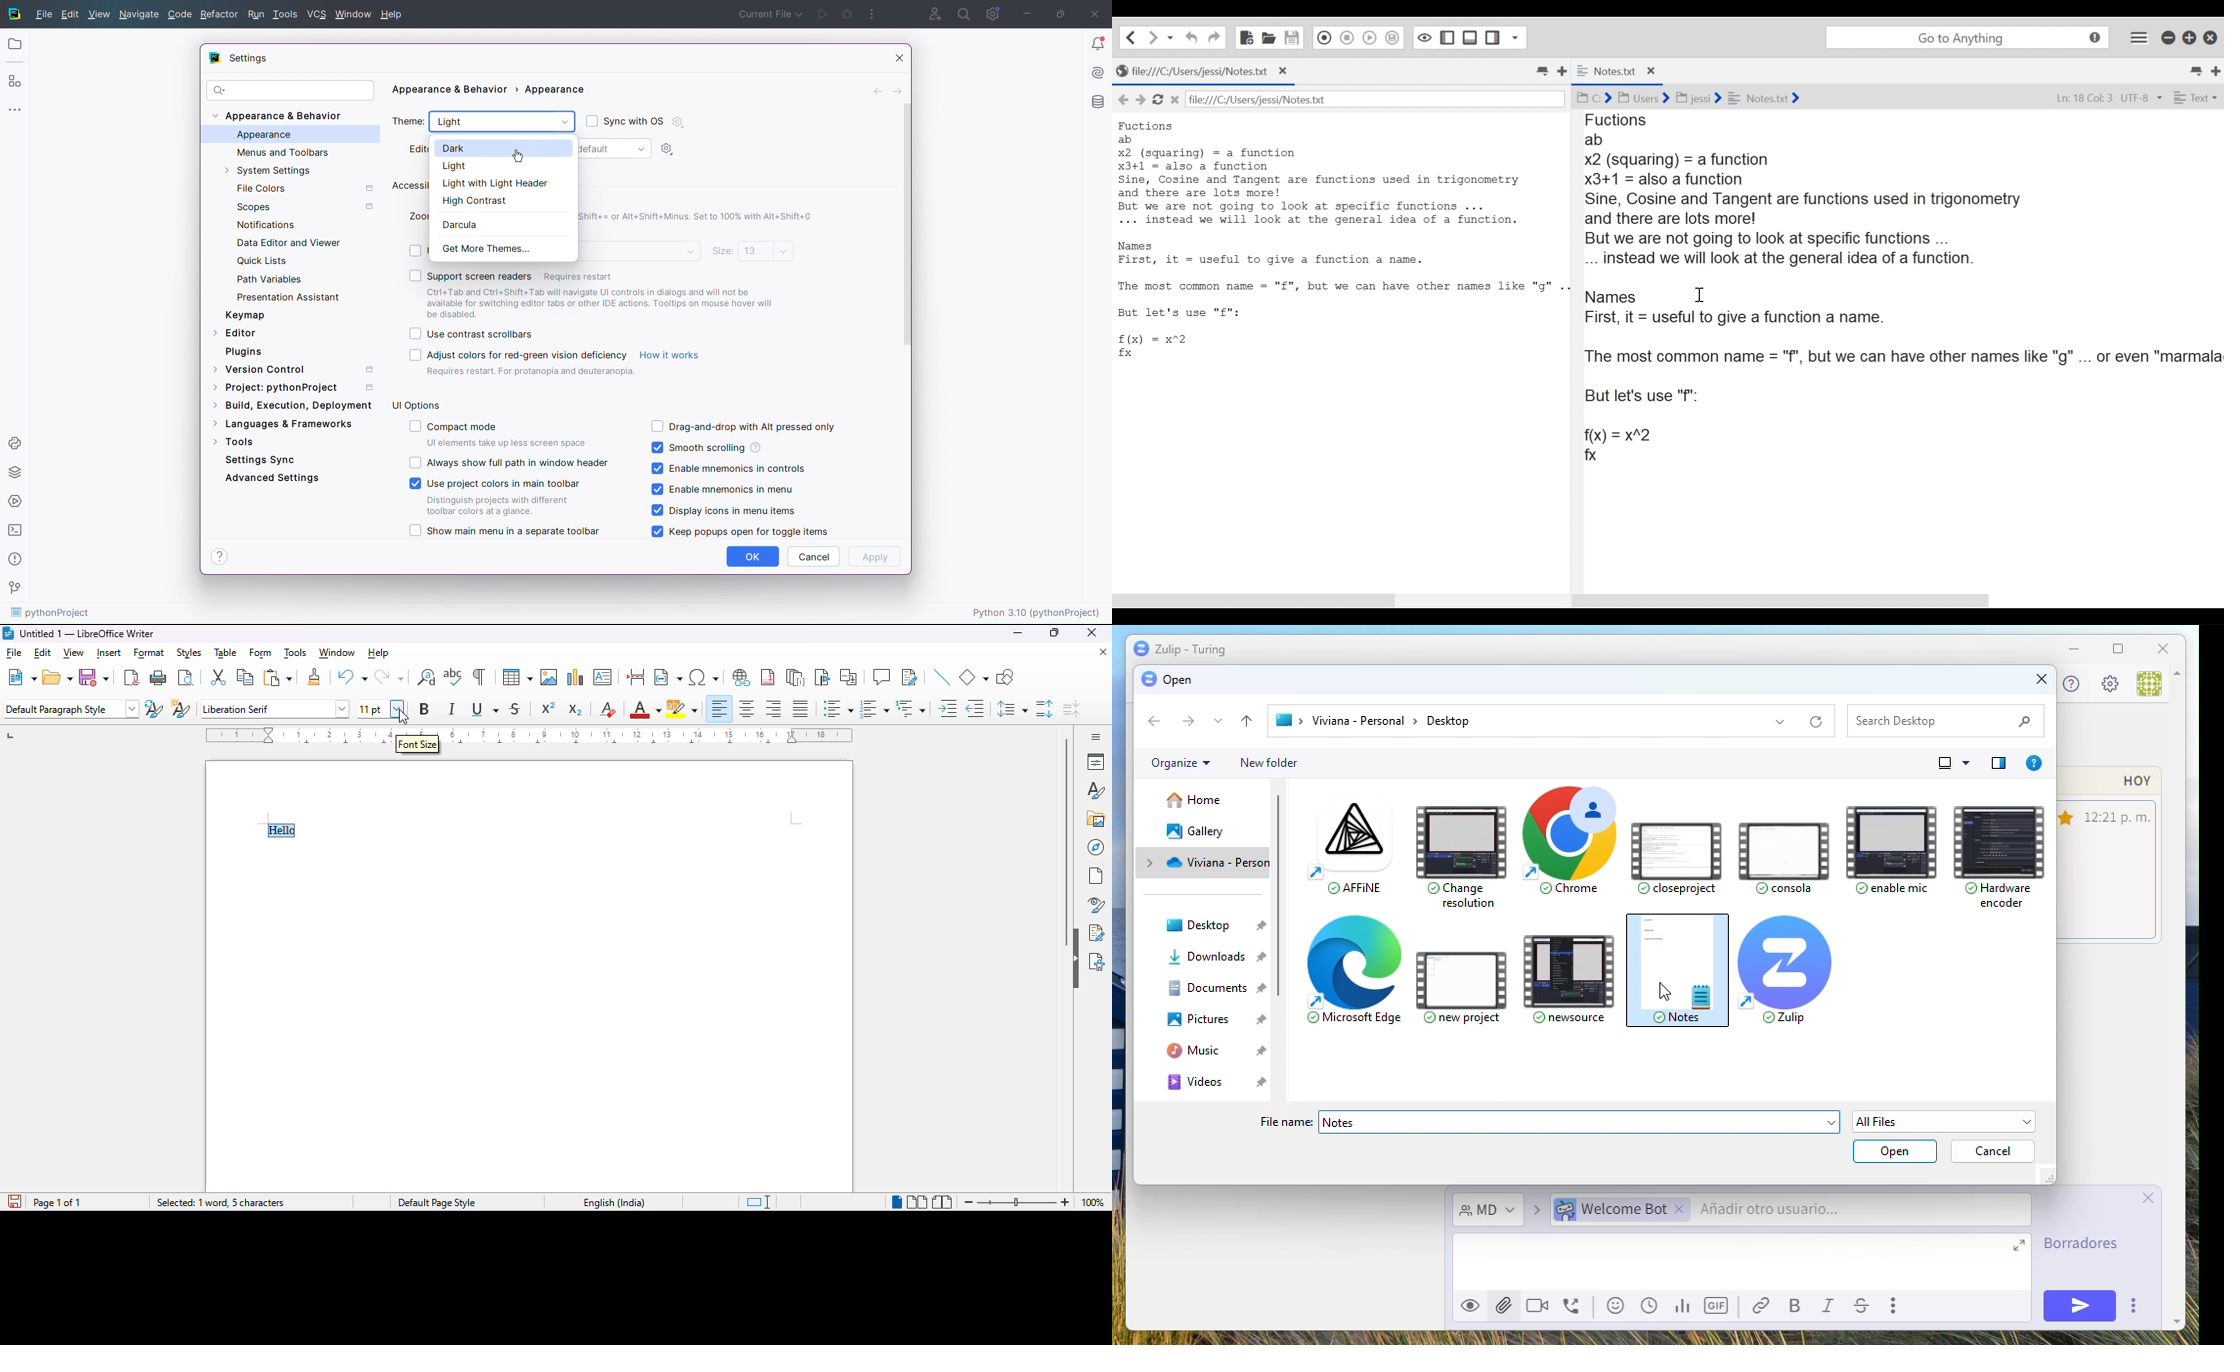 The width and height of the screenshot is (2240, 1372). What do you see at coordinates (975, 709) in the screenshot?
I see `decrease indent` at bounding box center [975, 709].